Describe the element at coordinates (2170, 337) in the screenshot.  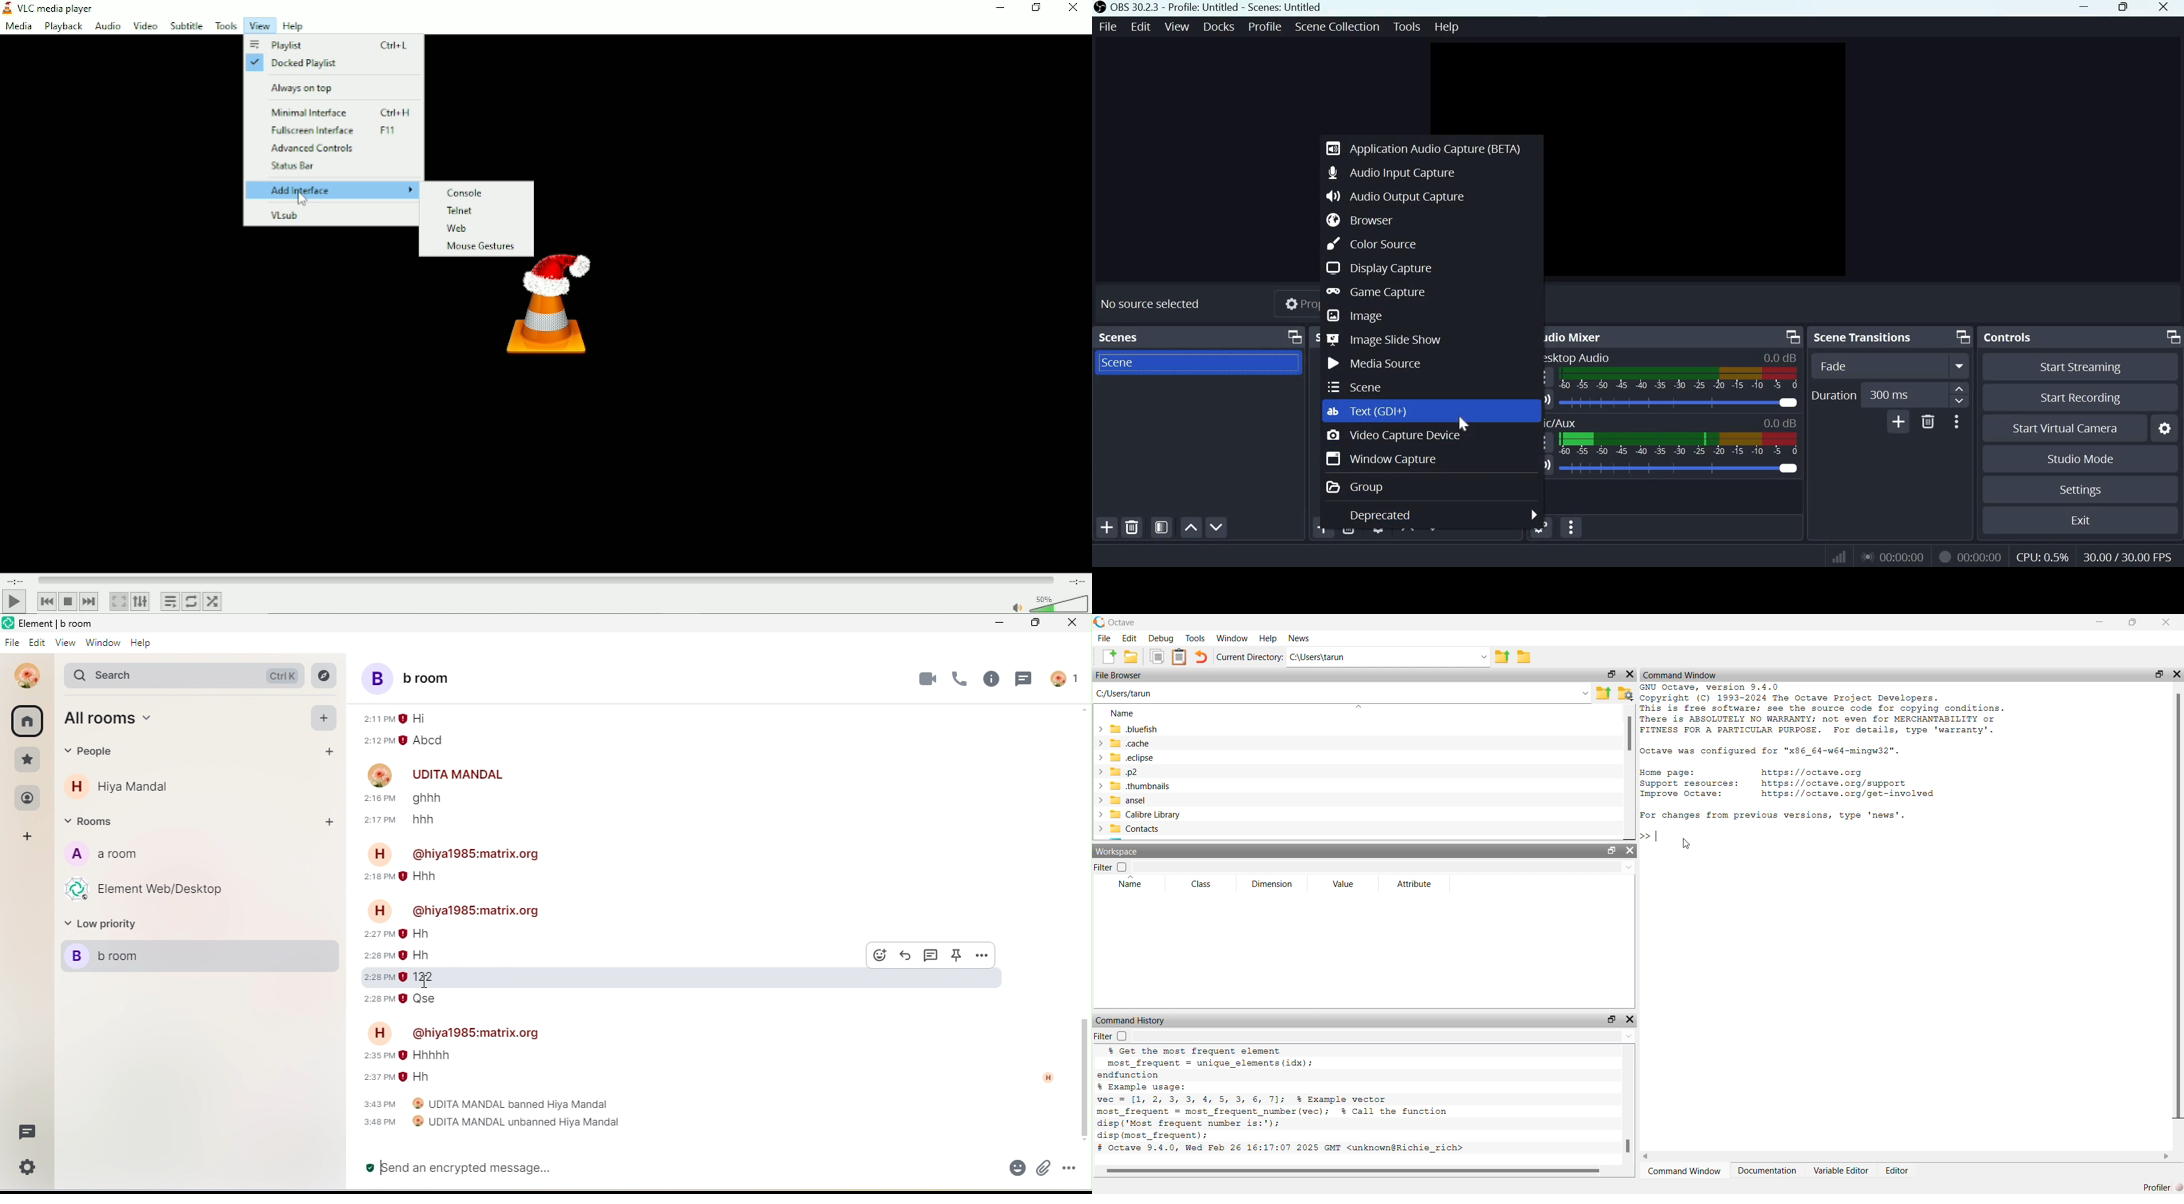
I see ` Dock Options icon` at that location.